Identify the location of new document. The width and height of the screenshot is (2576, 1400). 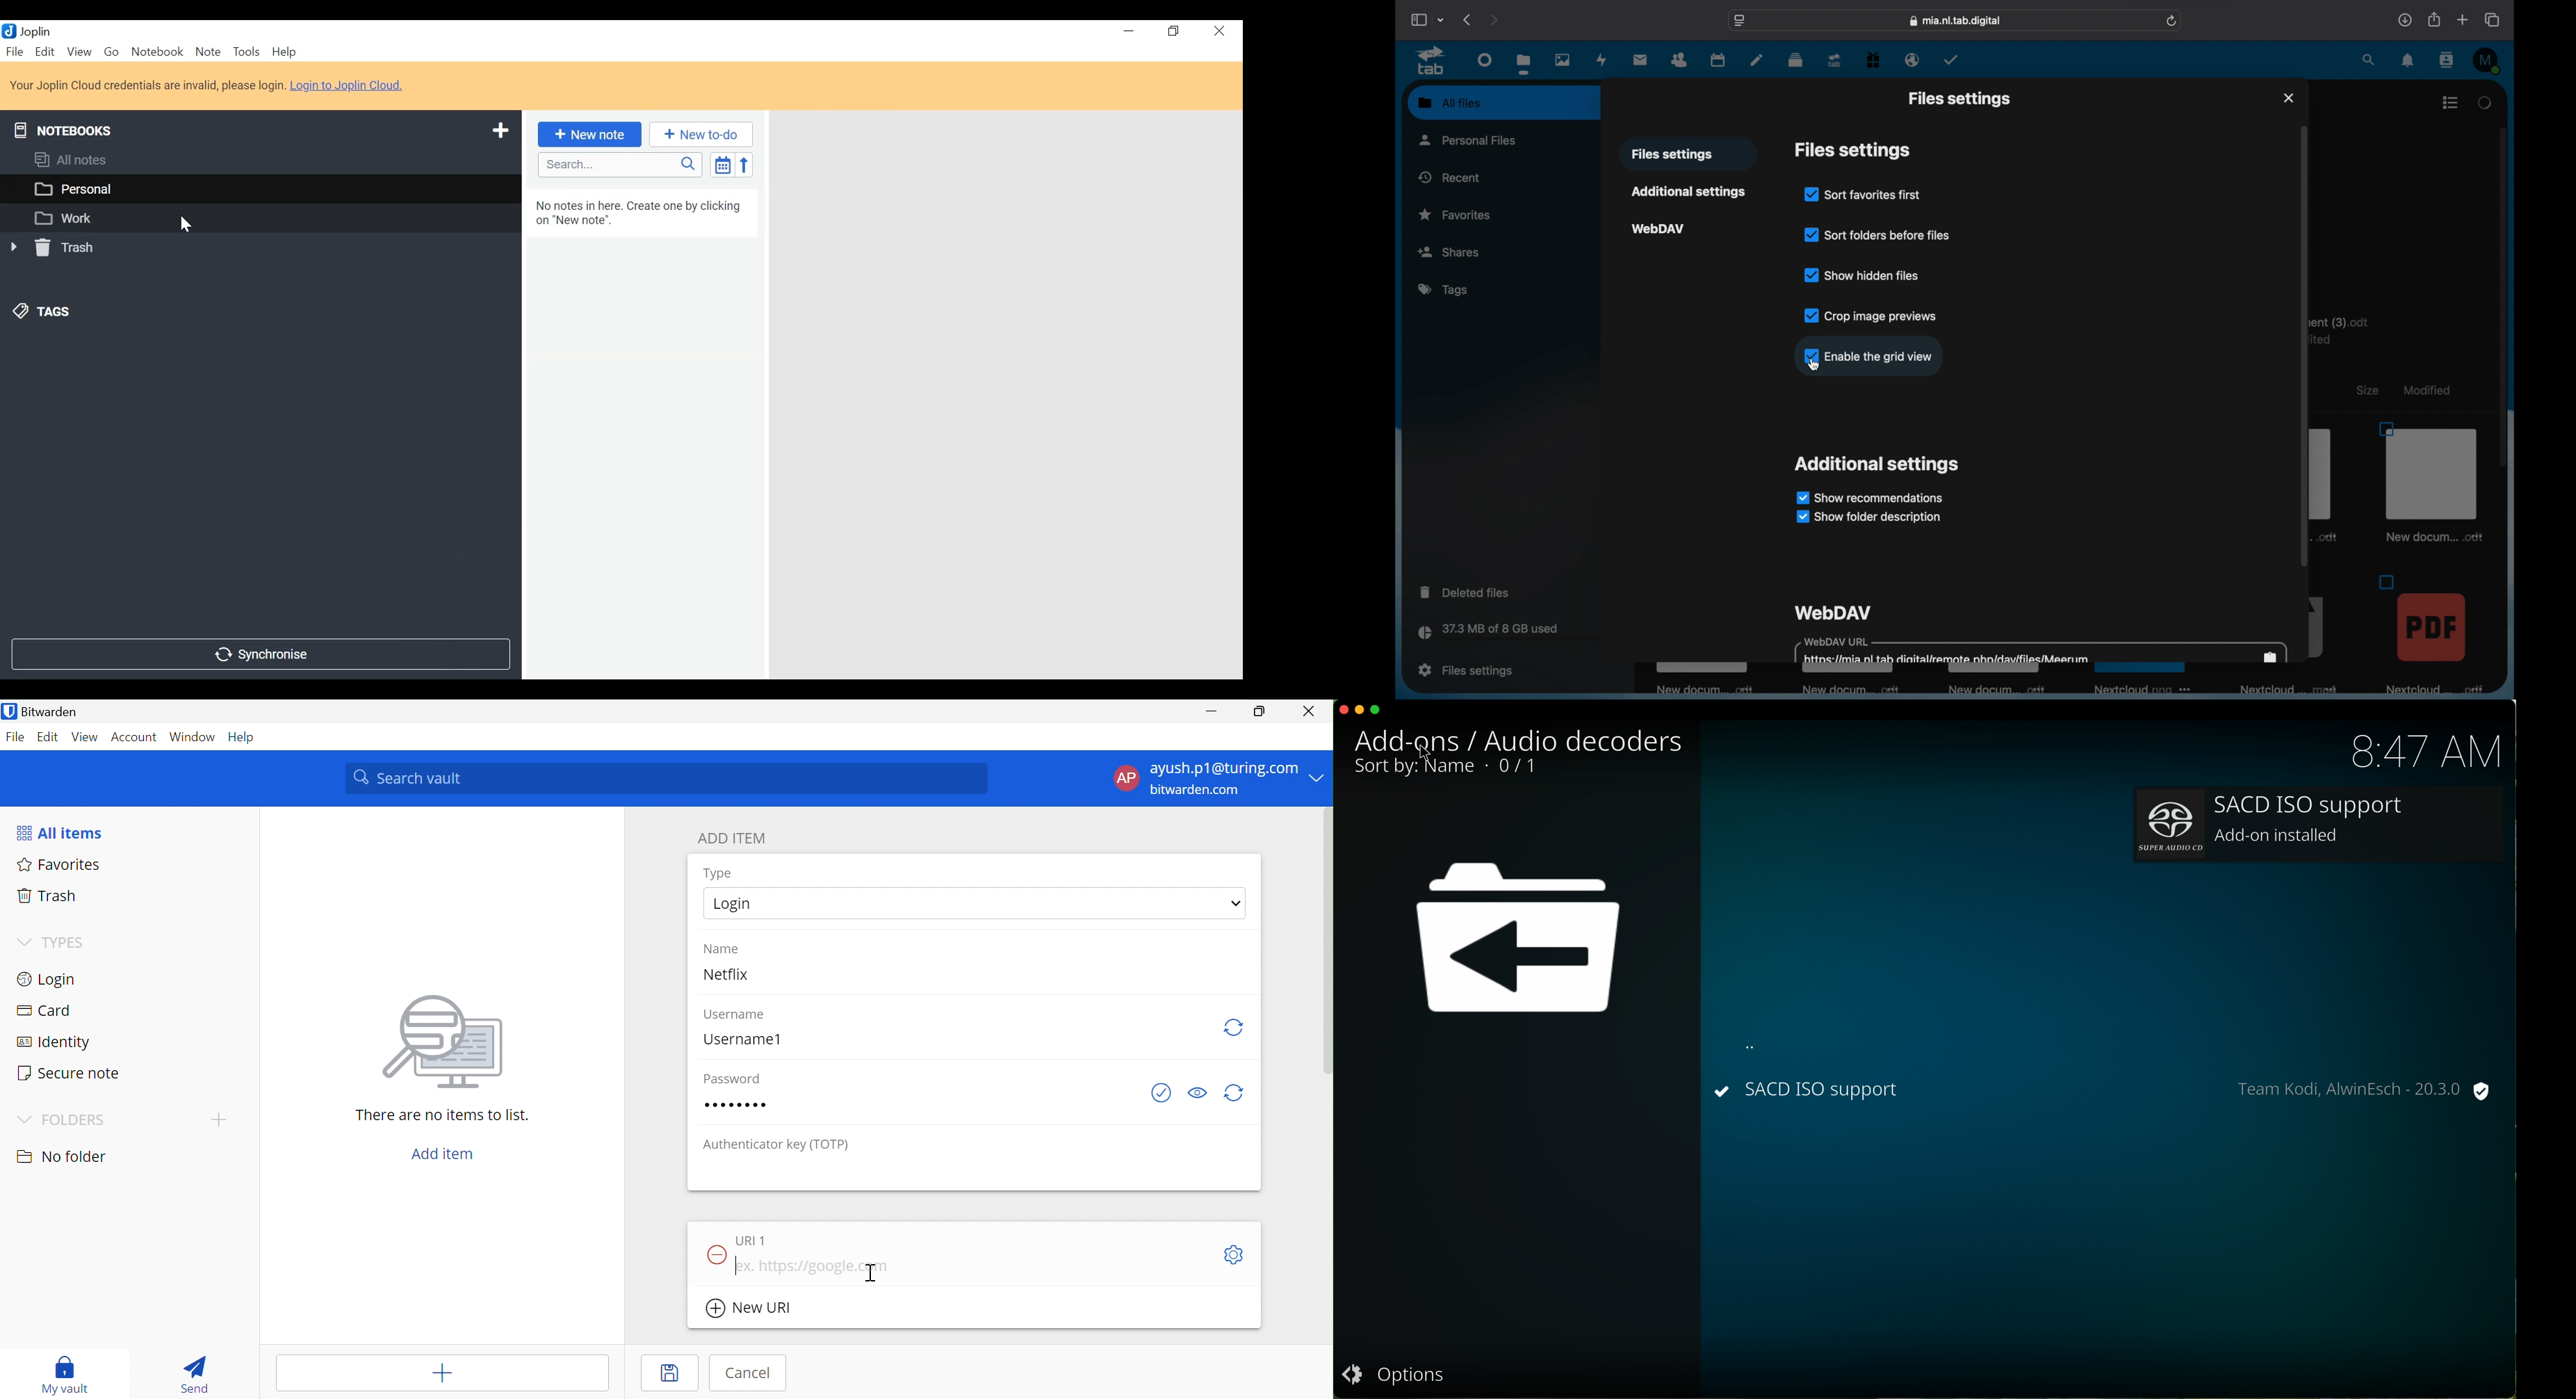
(2433, 483).